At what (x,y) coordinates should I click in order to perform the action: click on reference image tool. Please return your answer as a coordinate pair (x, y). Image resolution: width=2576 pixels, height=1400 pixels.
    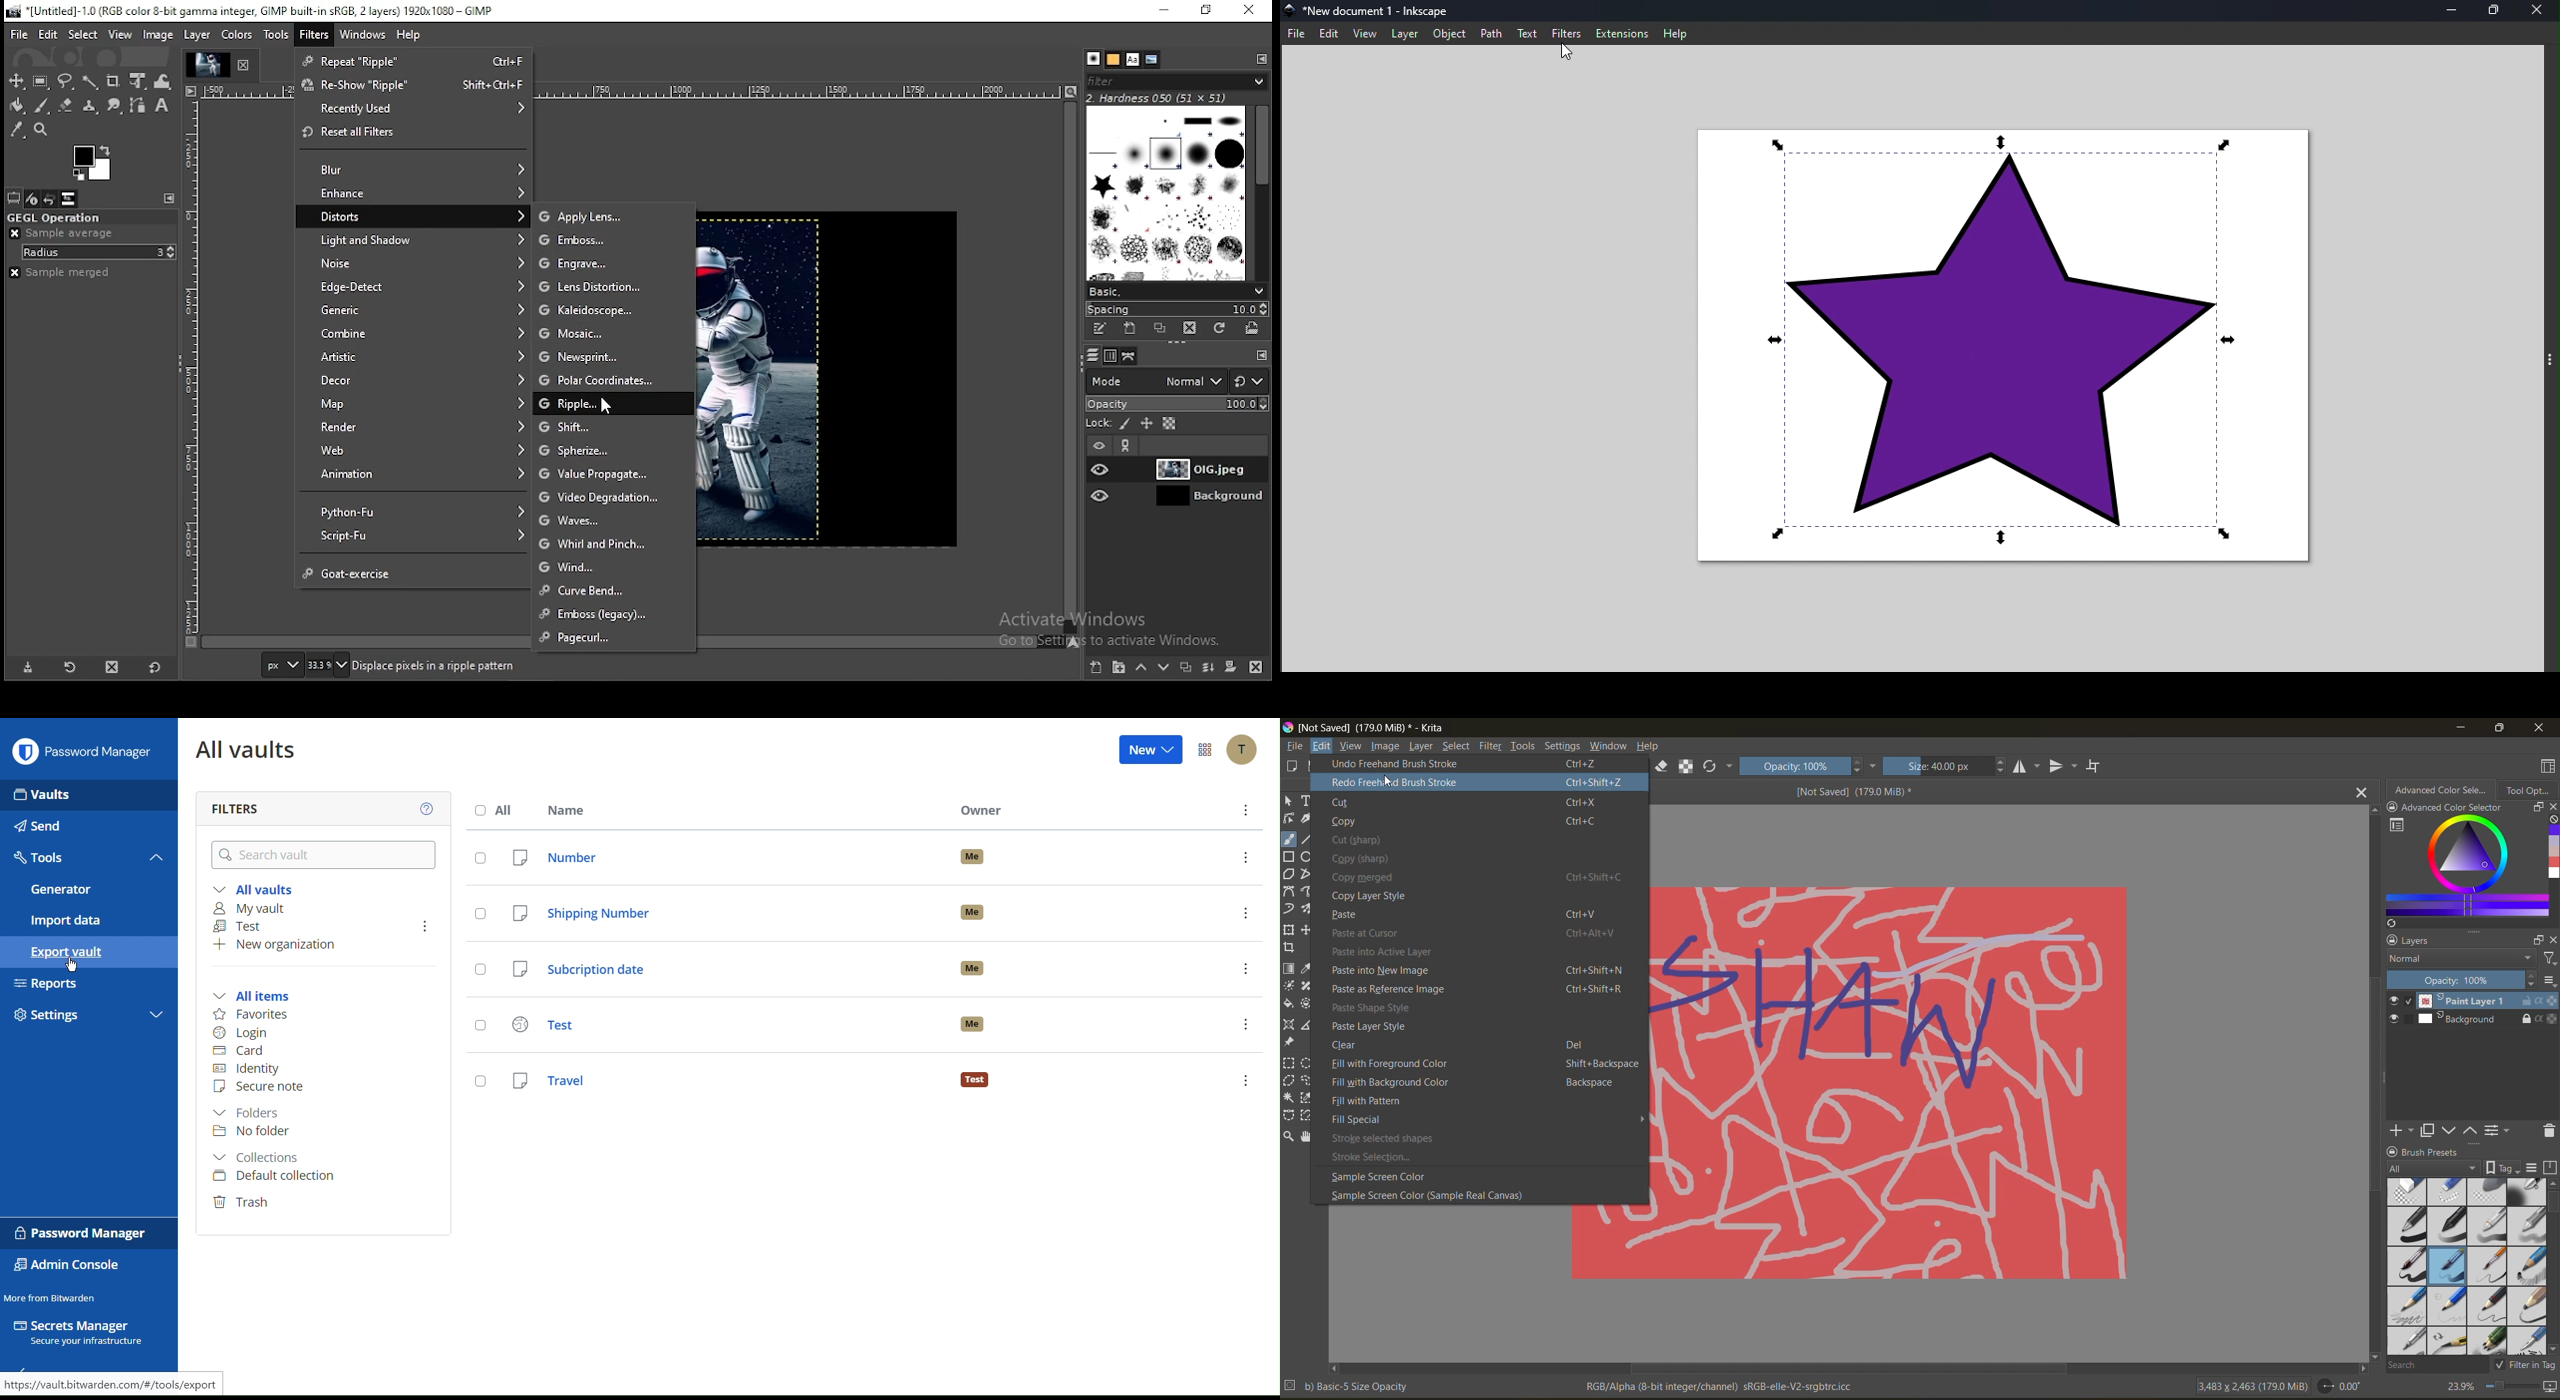
    Looking at the image, I should click on (1291, 1043).